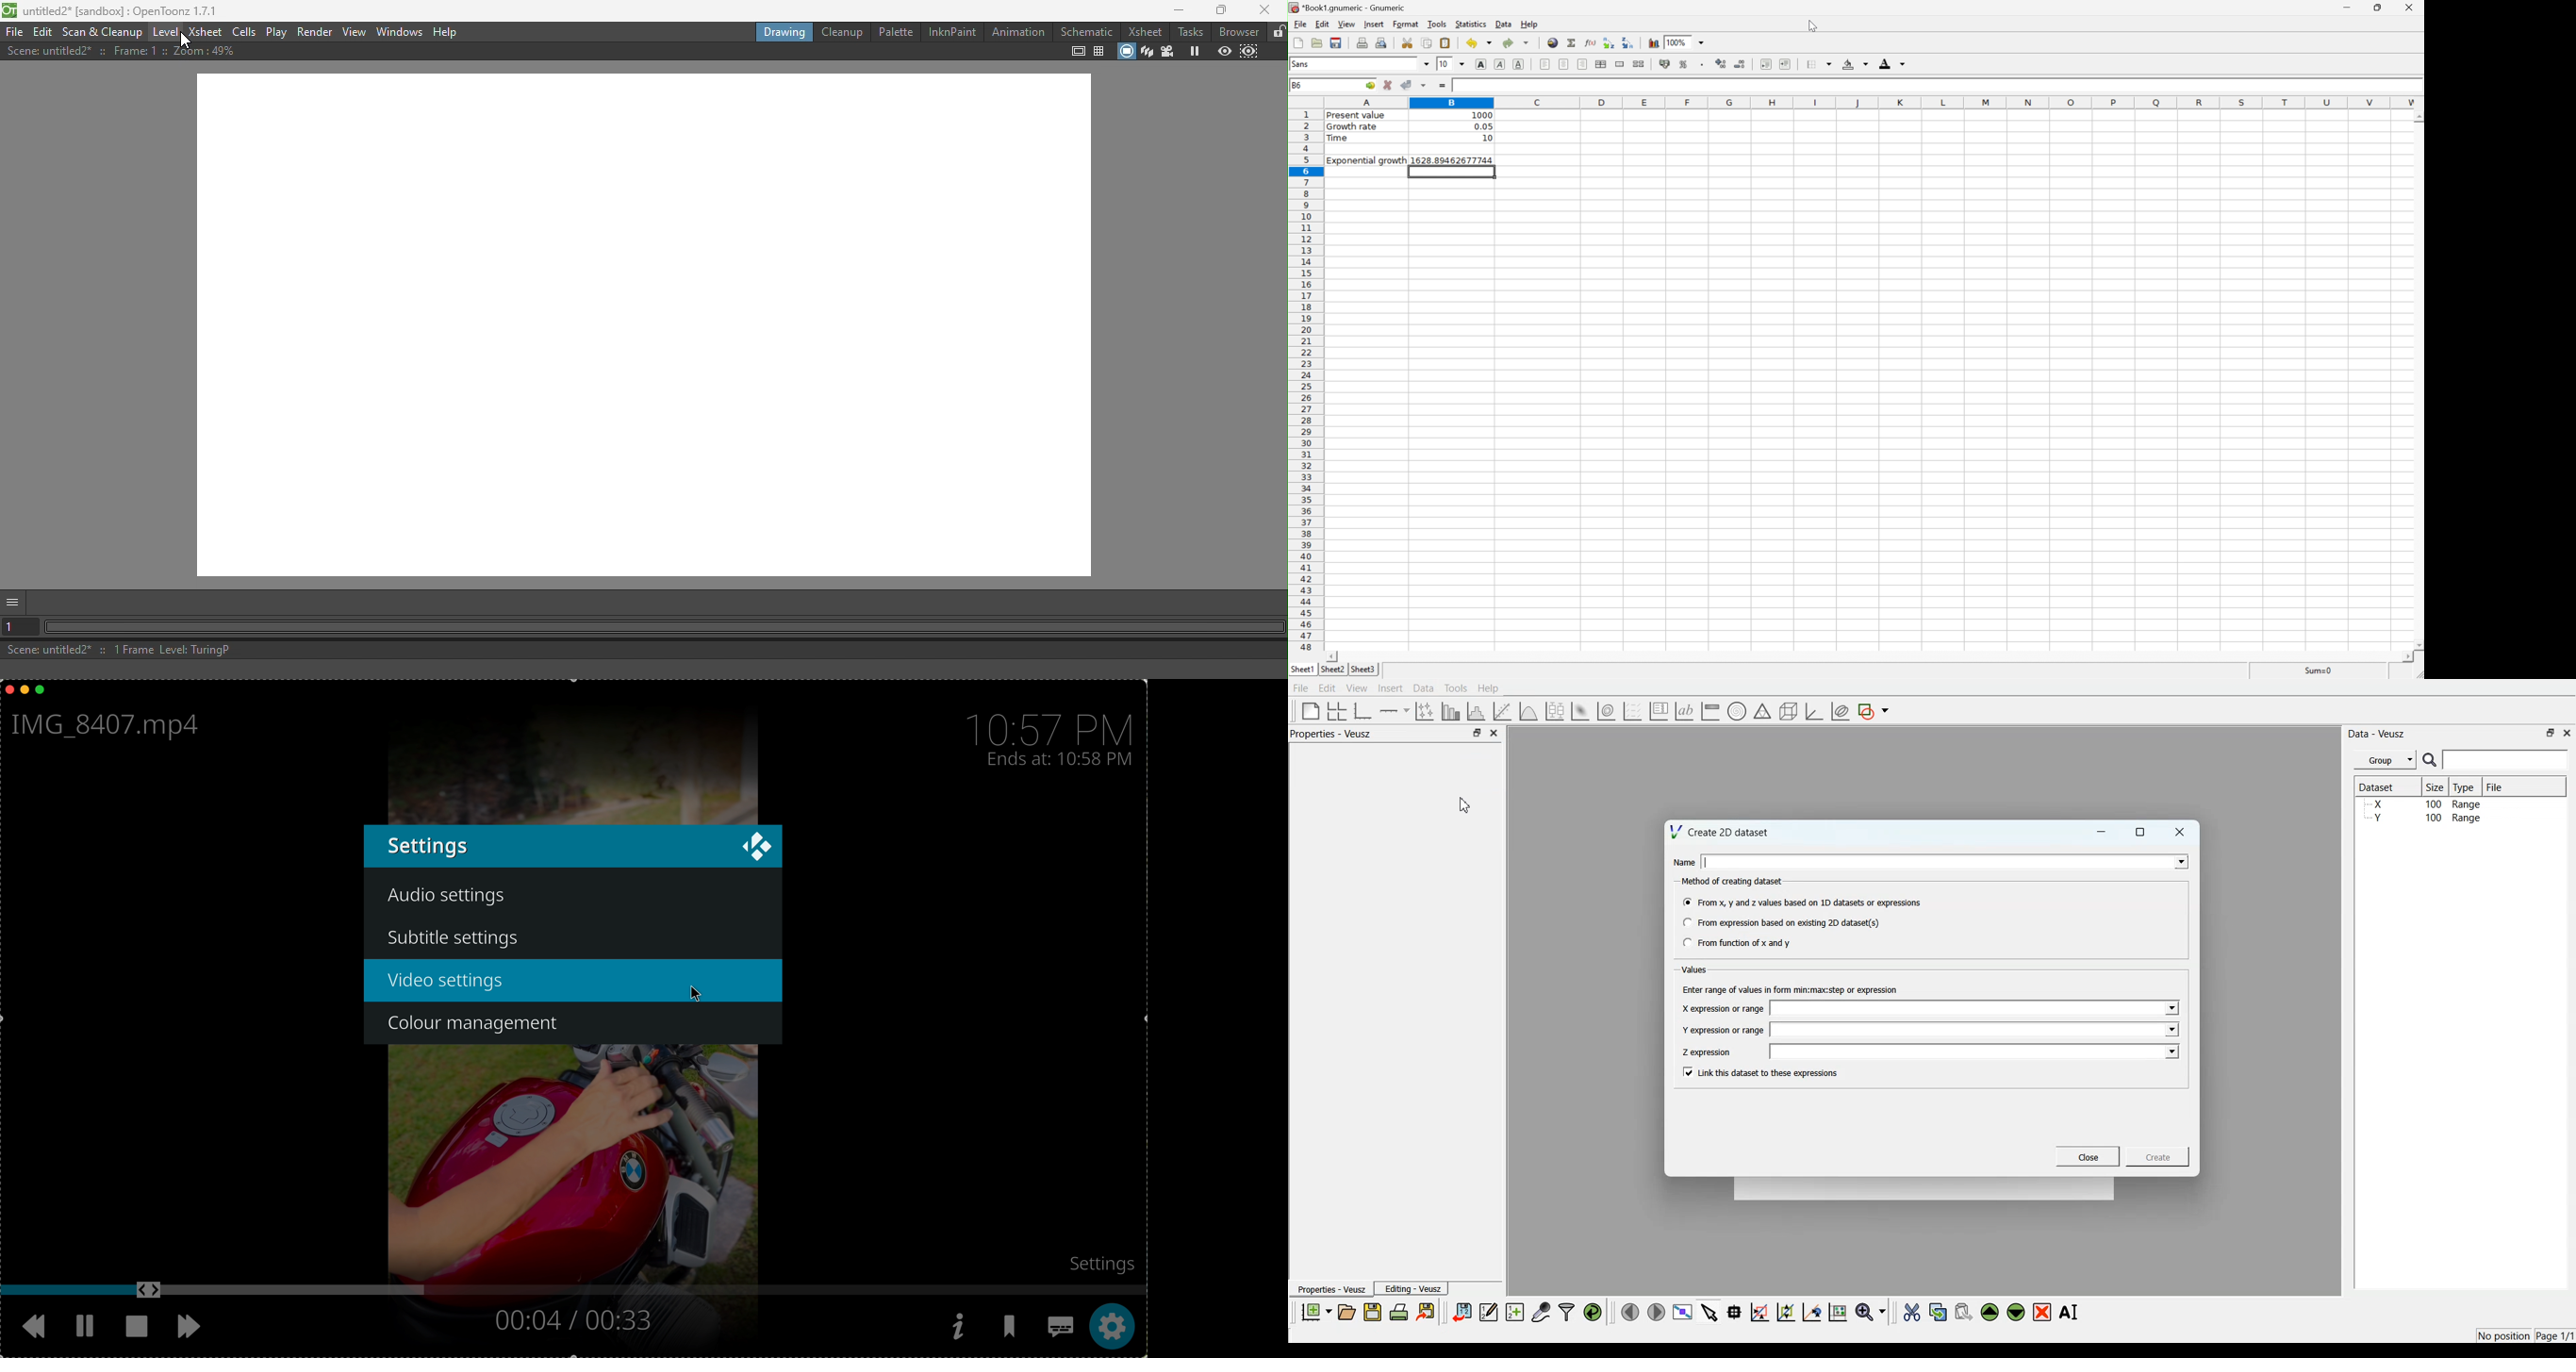  What do you see at coordinates (1786, 64) in the screenshot?
I see `Increase indent, and align the contents to the left` at bounding box center [1786, 64].